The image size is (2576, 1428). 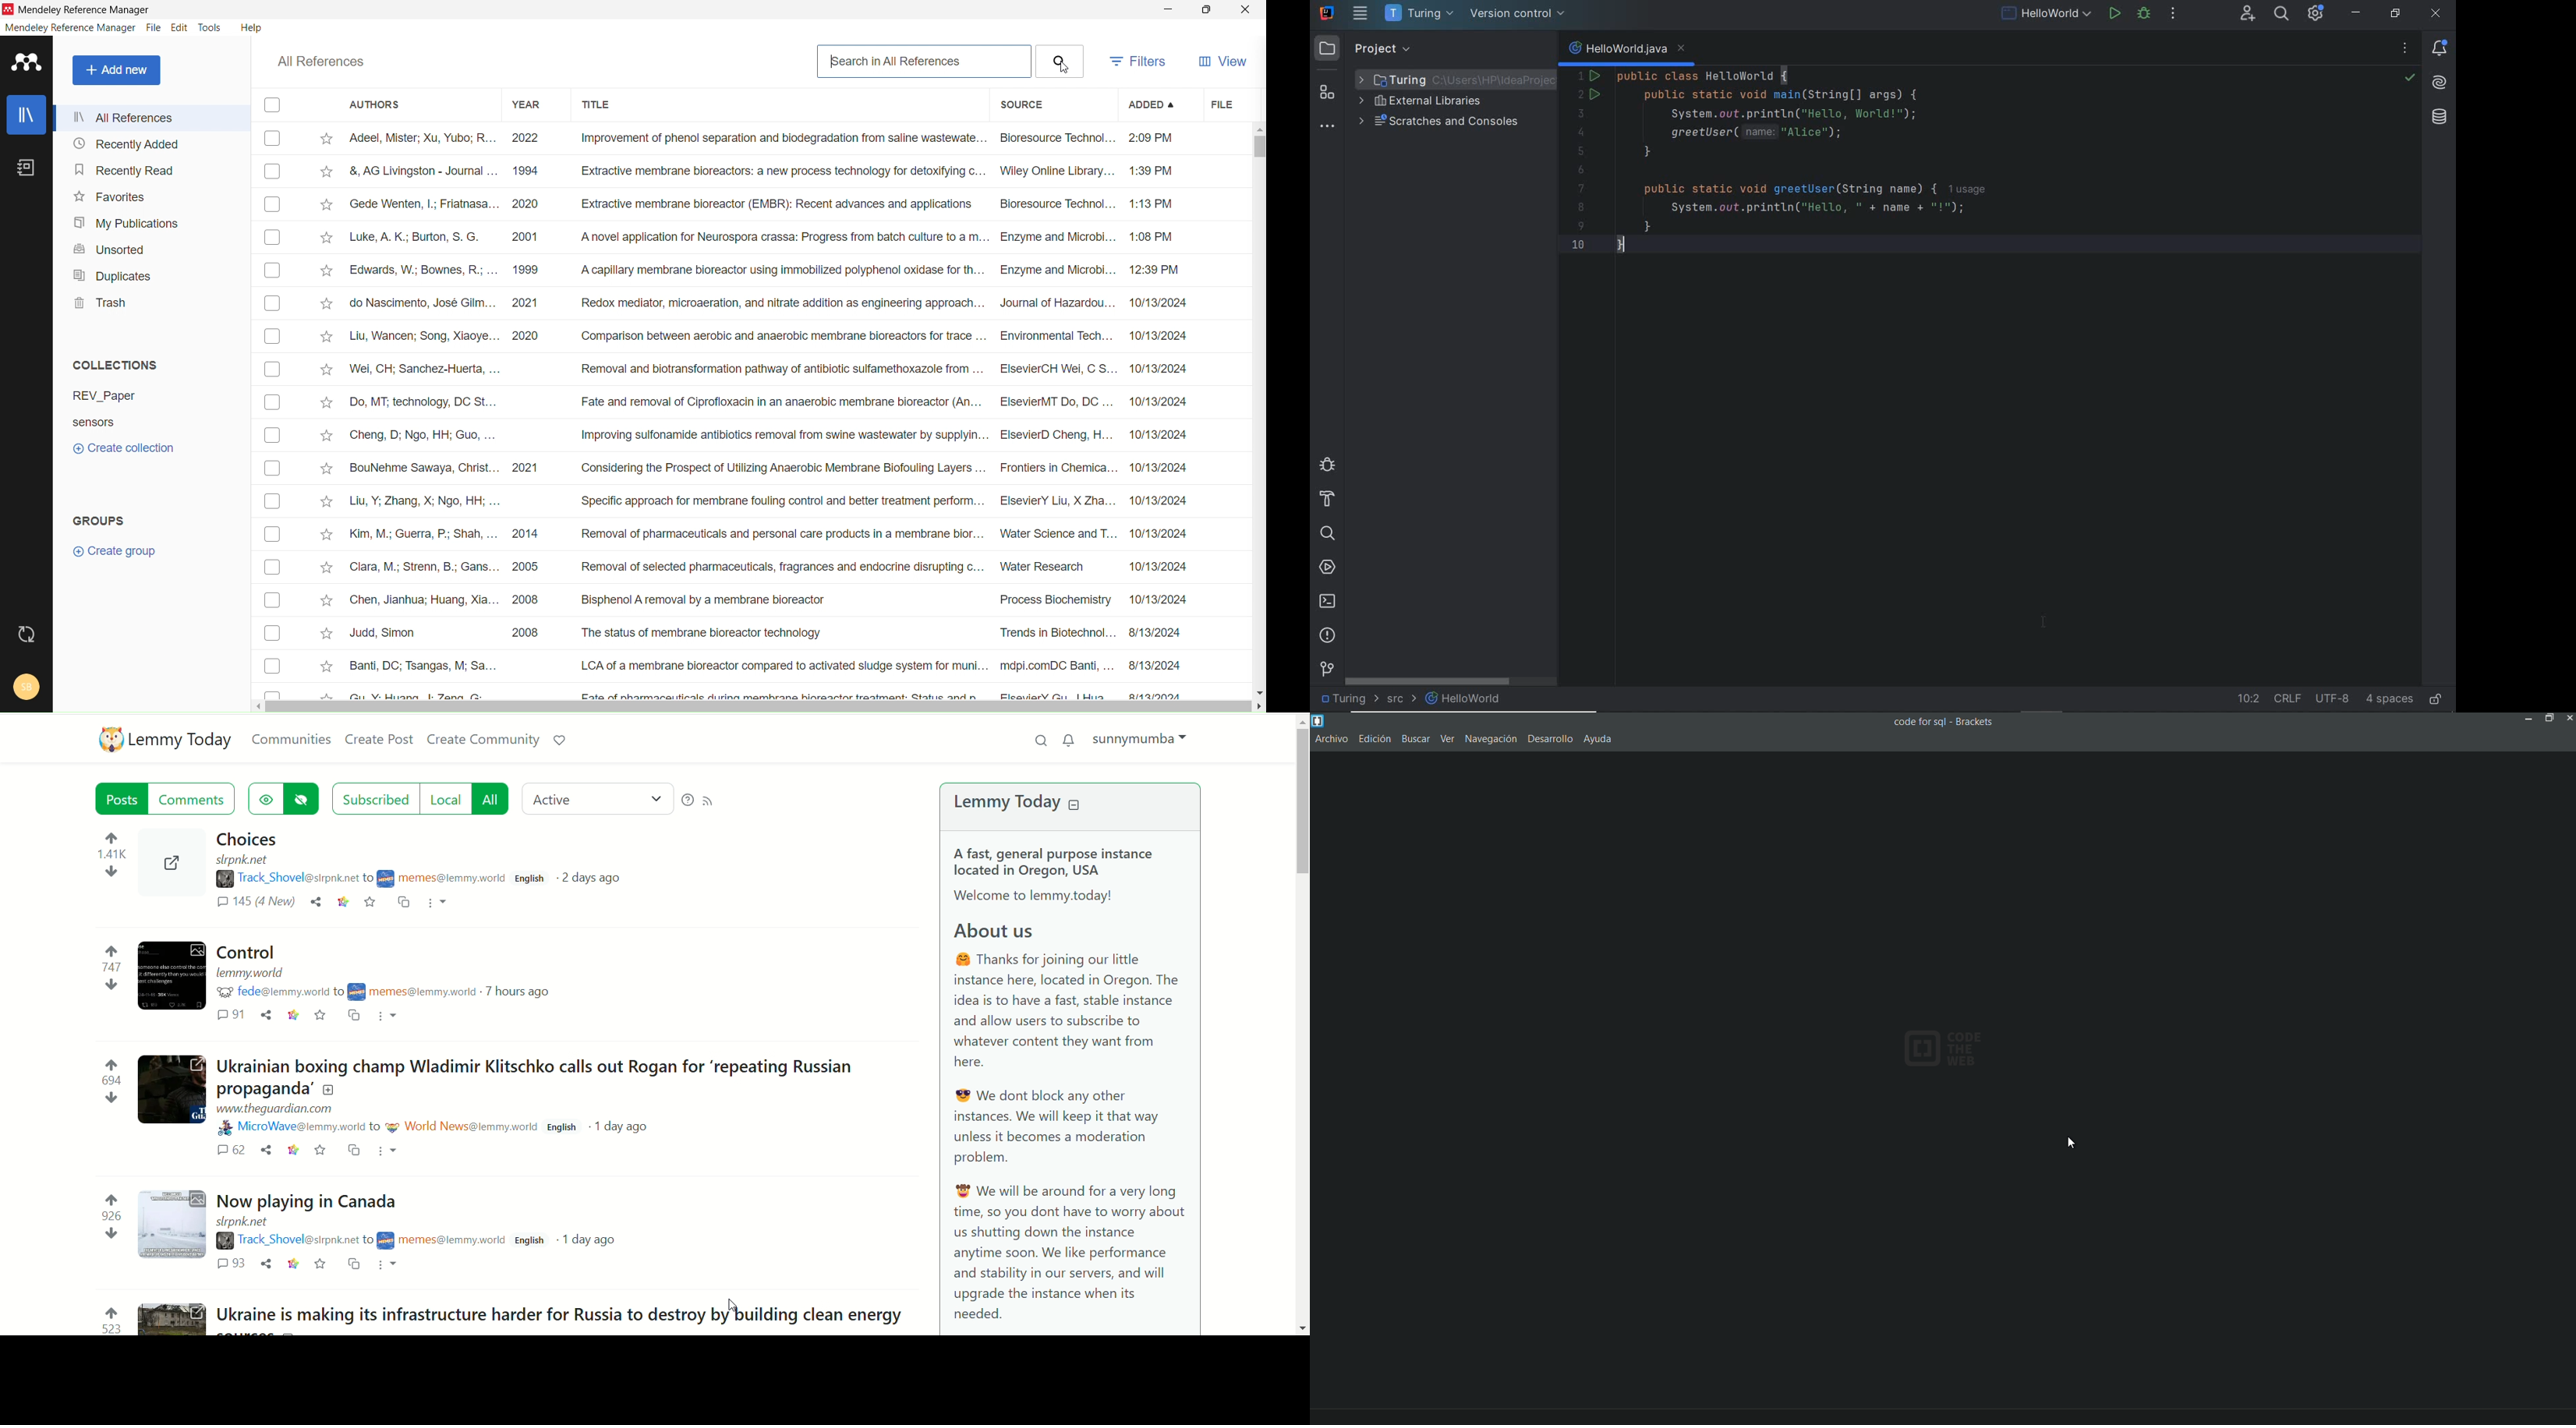 What do you see at coordinates (152, 247) in the screenshot?
I see `unsorted` at bounding box center [152, 247].